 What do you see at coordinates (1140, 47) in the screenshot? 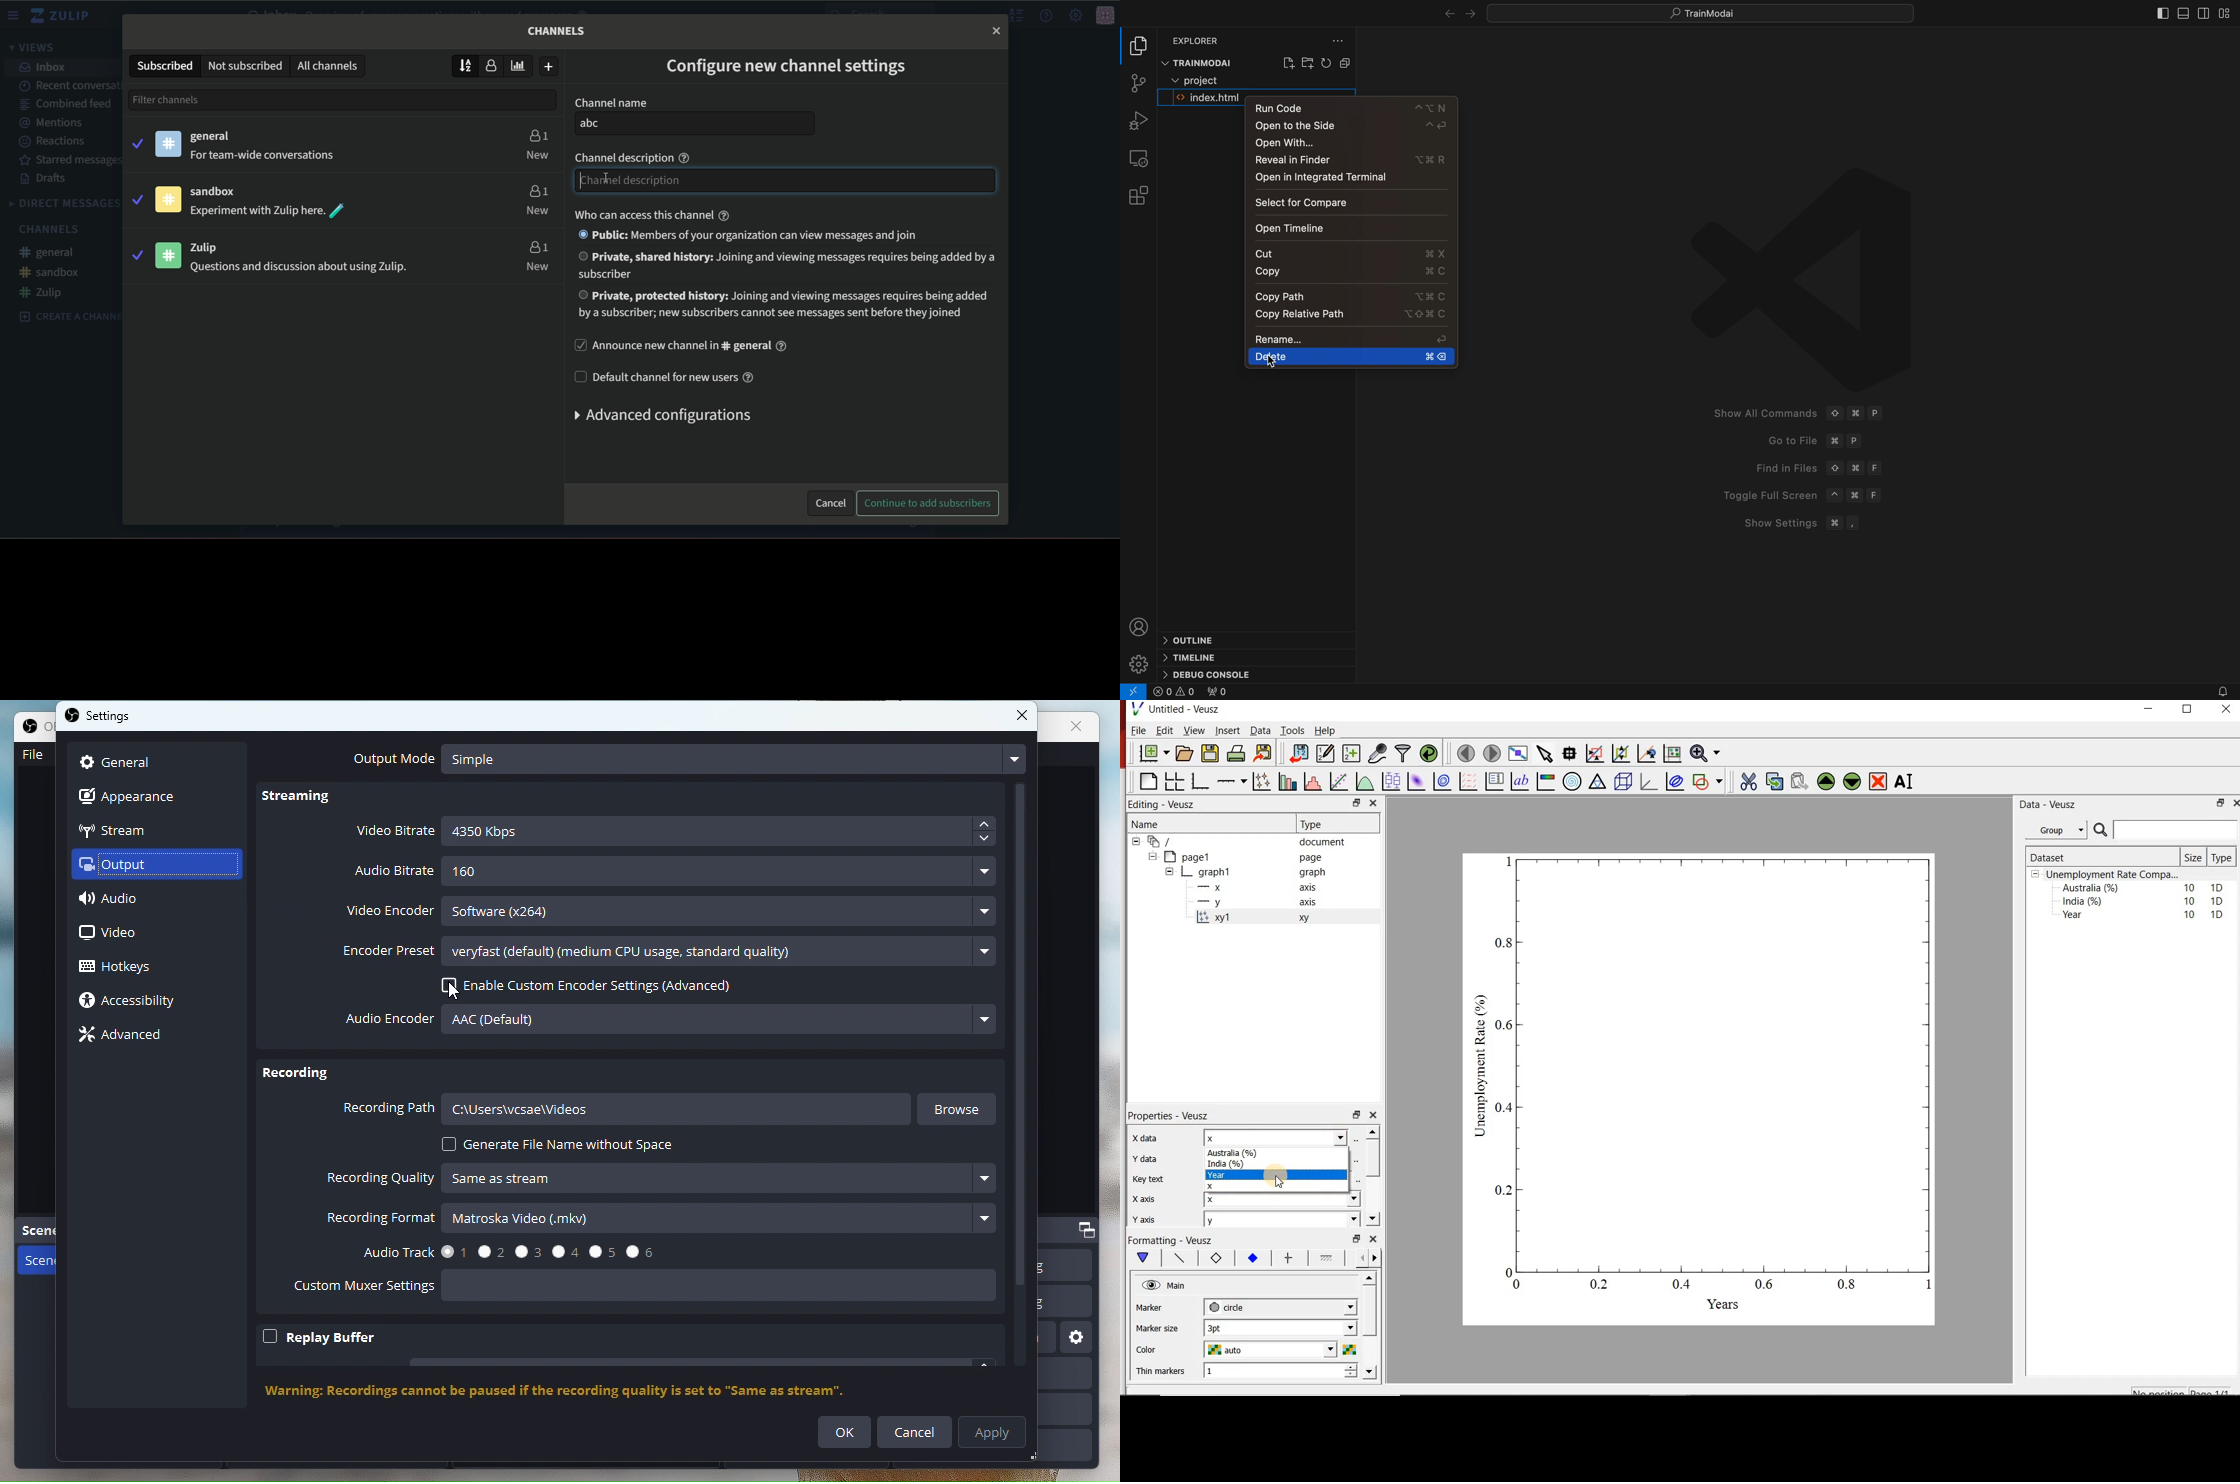
I see `file explore` at bounding box center [1140, 47].